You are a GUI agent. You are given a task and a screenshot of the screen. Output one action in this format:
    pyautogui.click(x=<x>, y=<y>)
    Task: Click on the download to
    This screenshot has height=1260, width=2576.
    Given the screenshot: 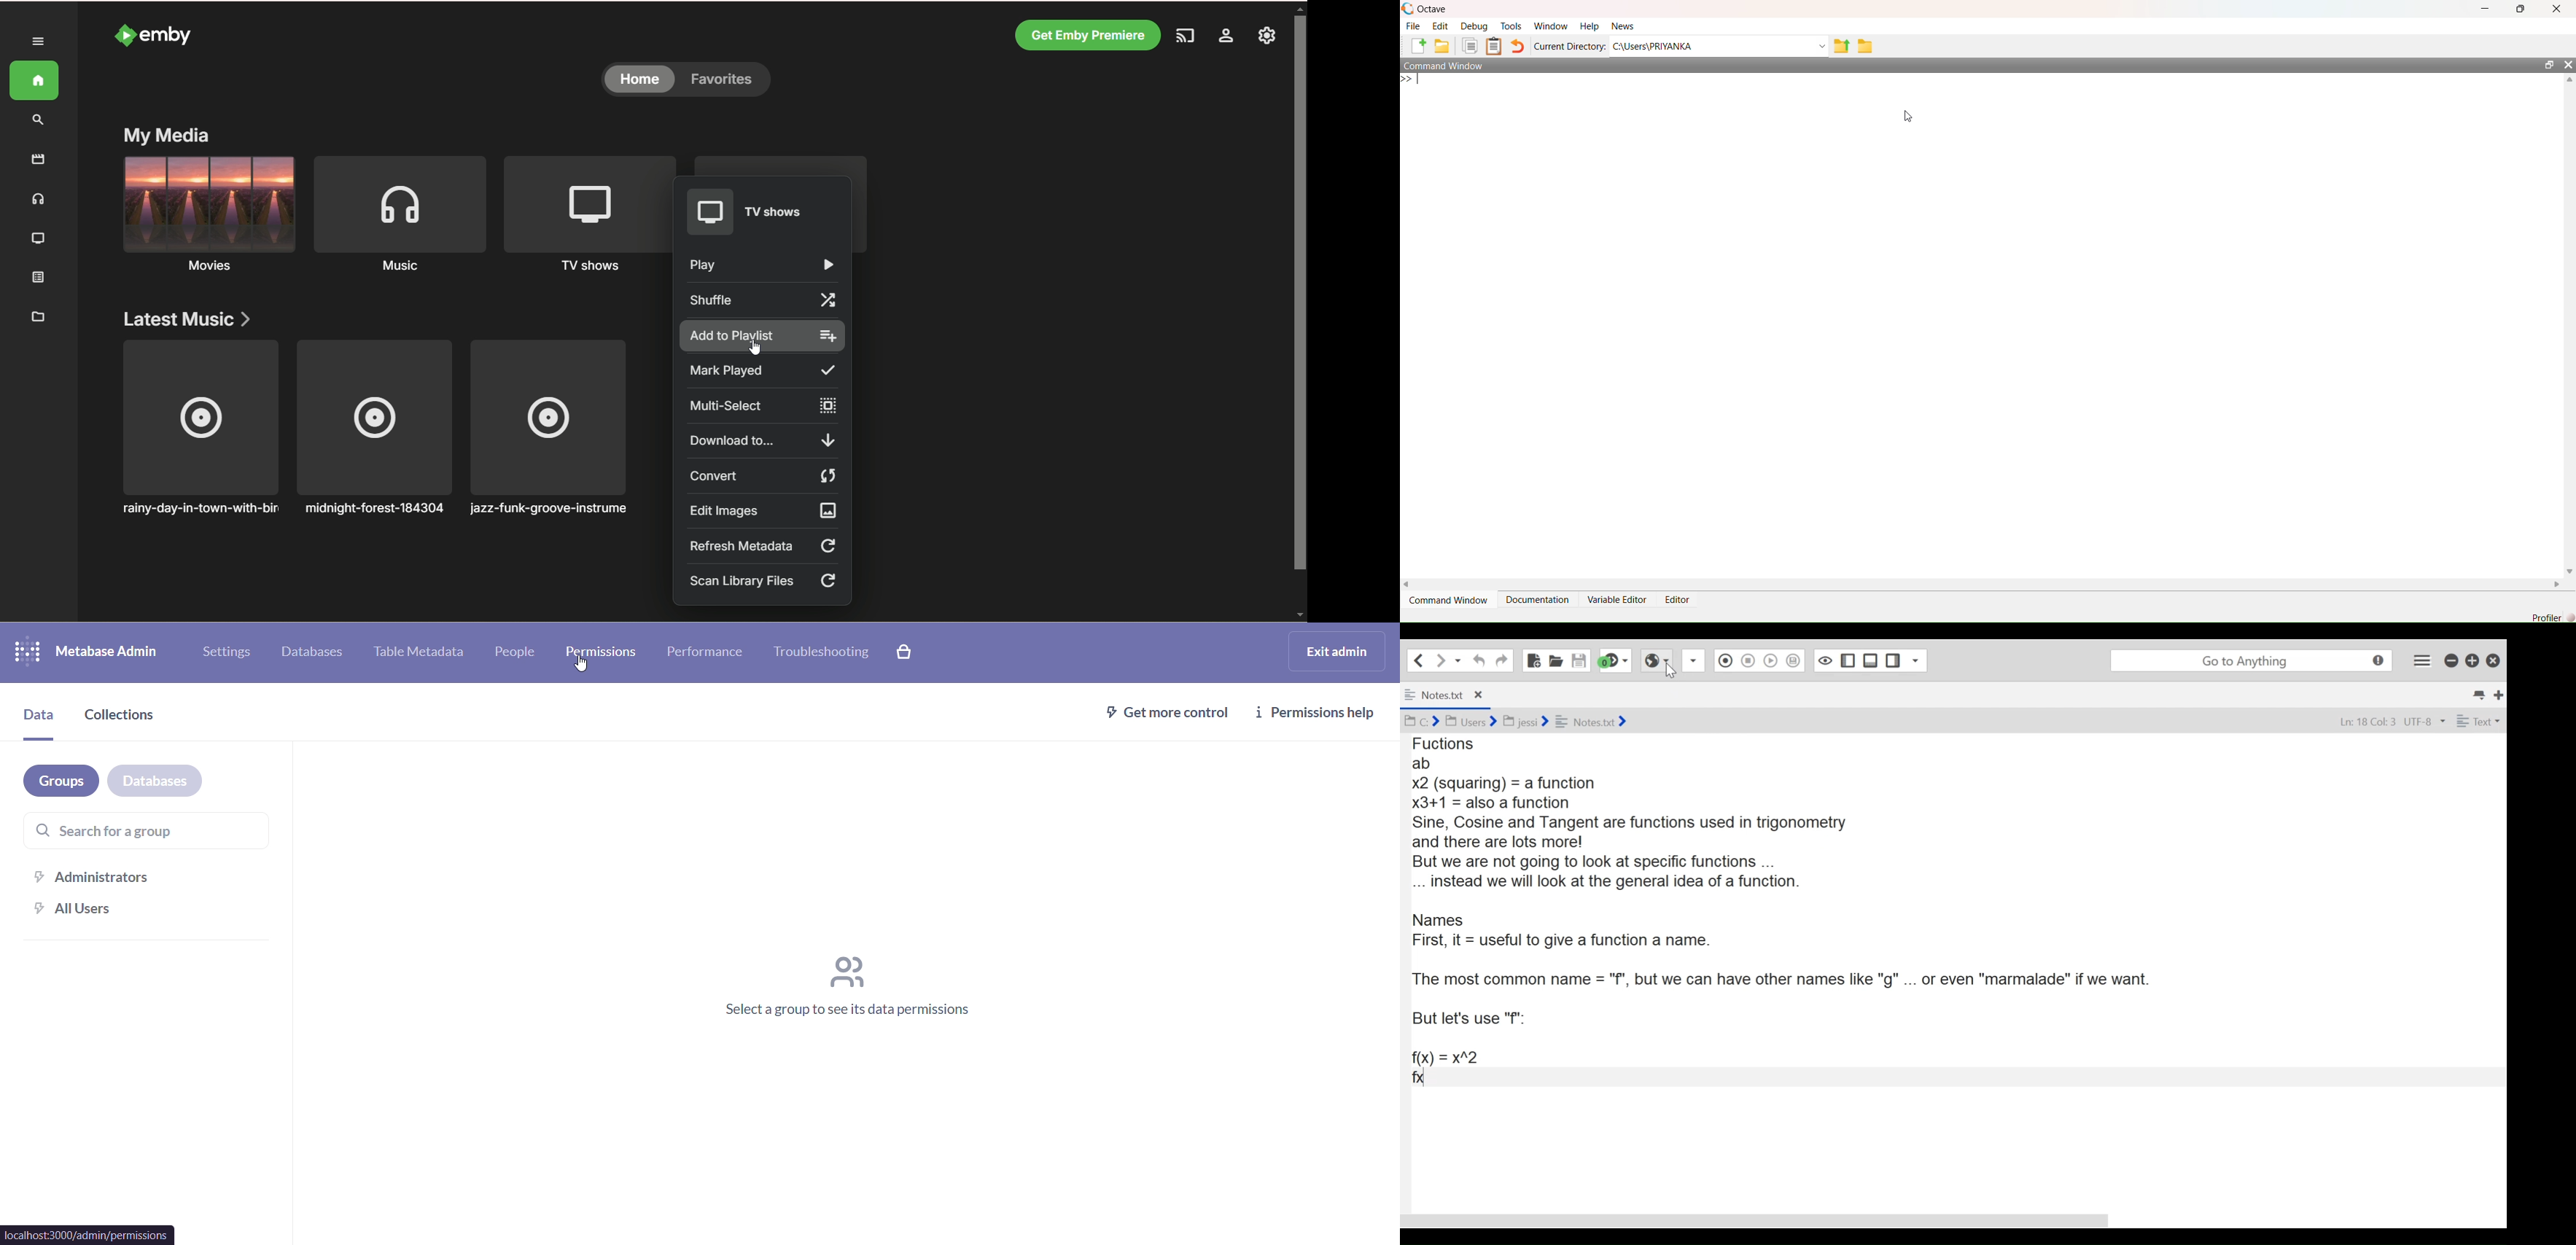 What is the action you would take?
    pyautogui.click(x=762, y=440)
    